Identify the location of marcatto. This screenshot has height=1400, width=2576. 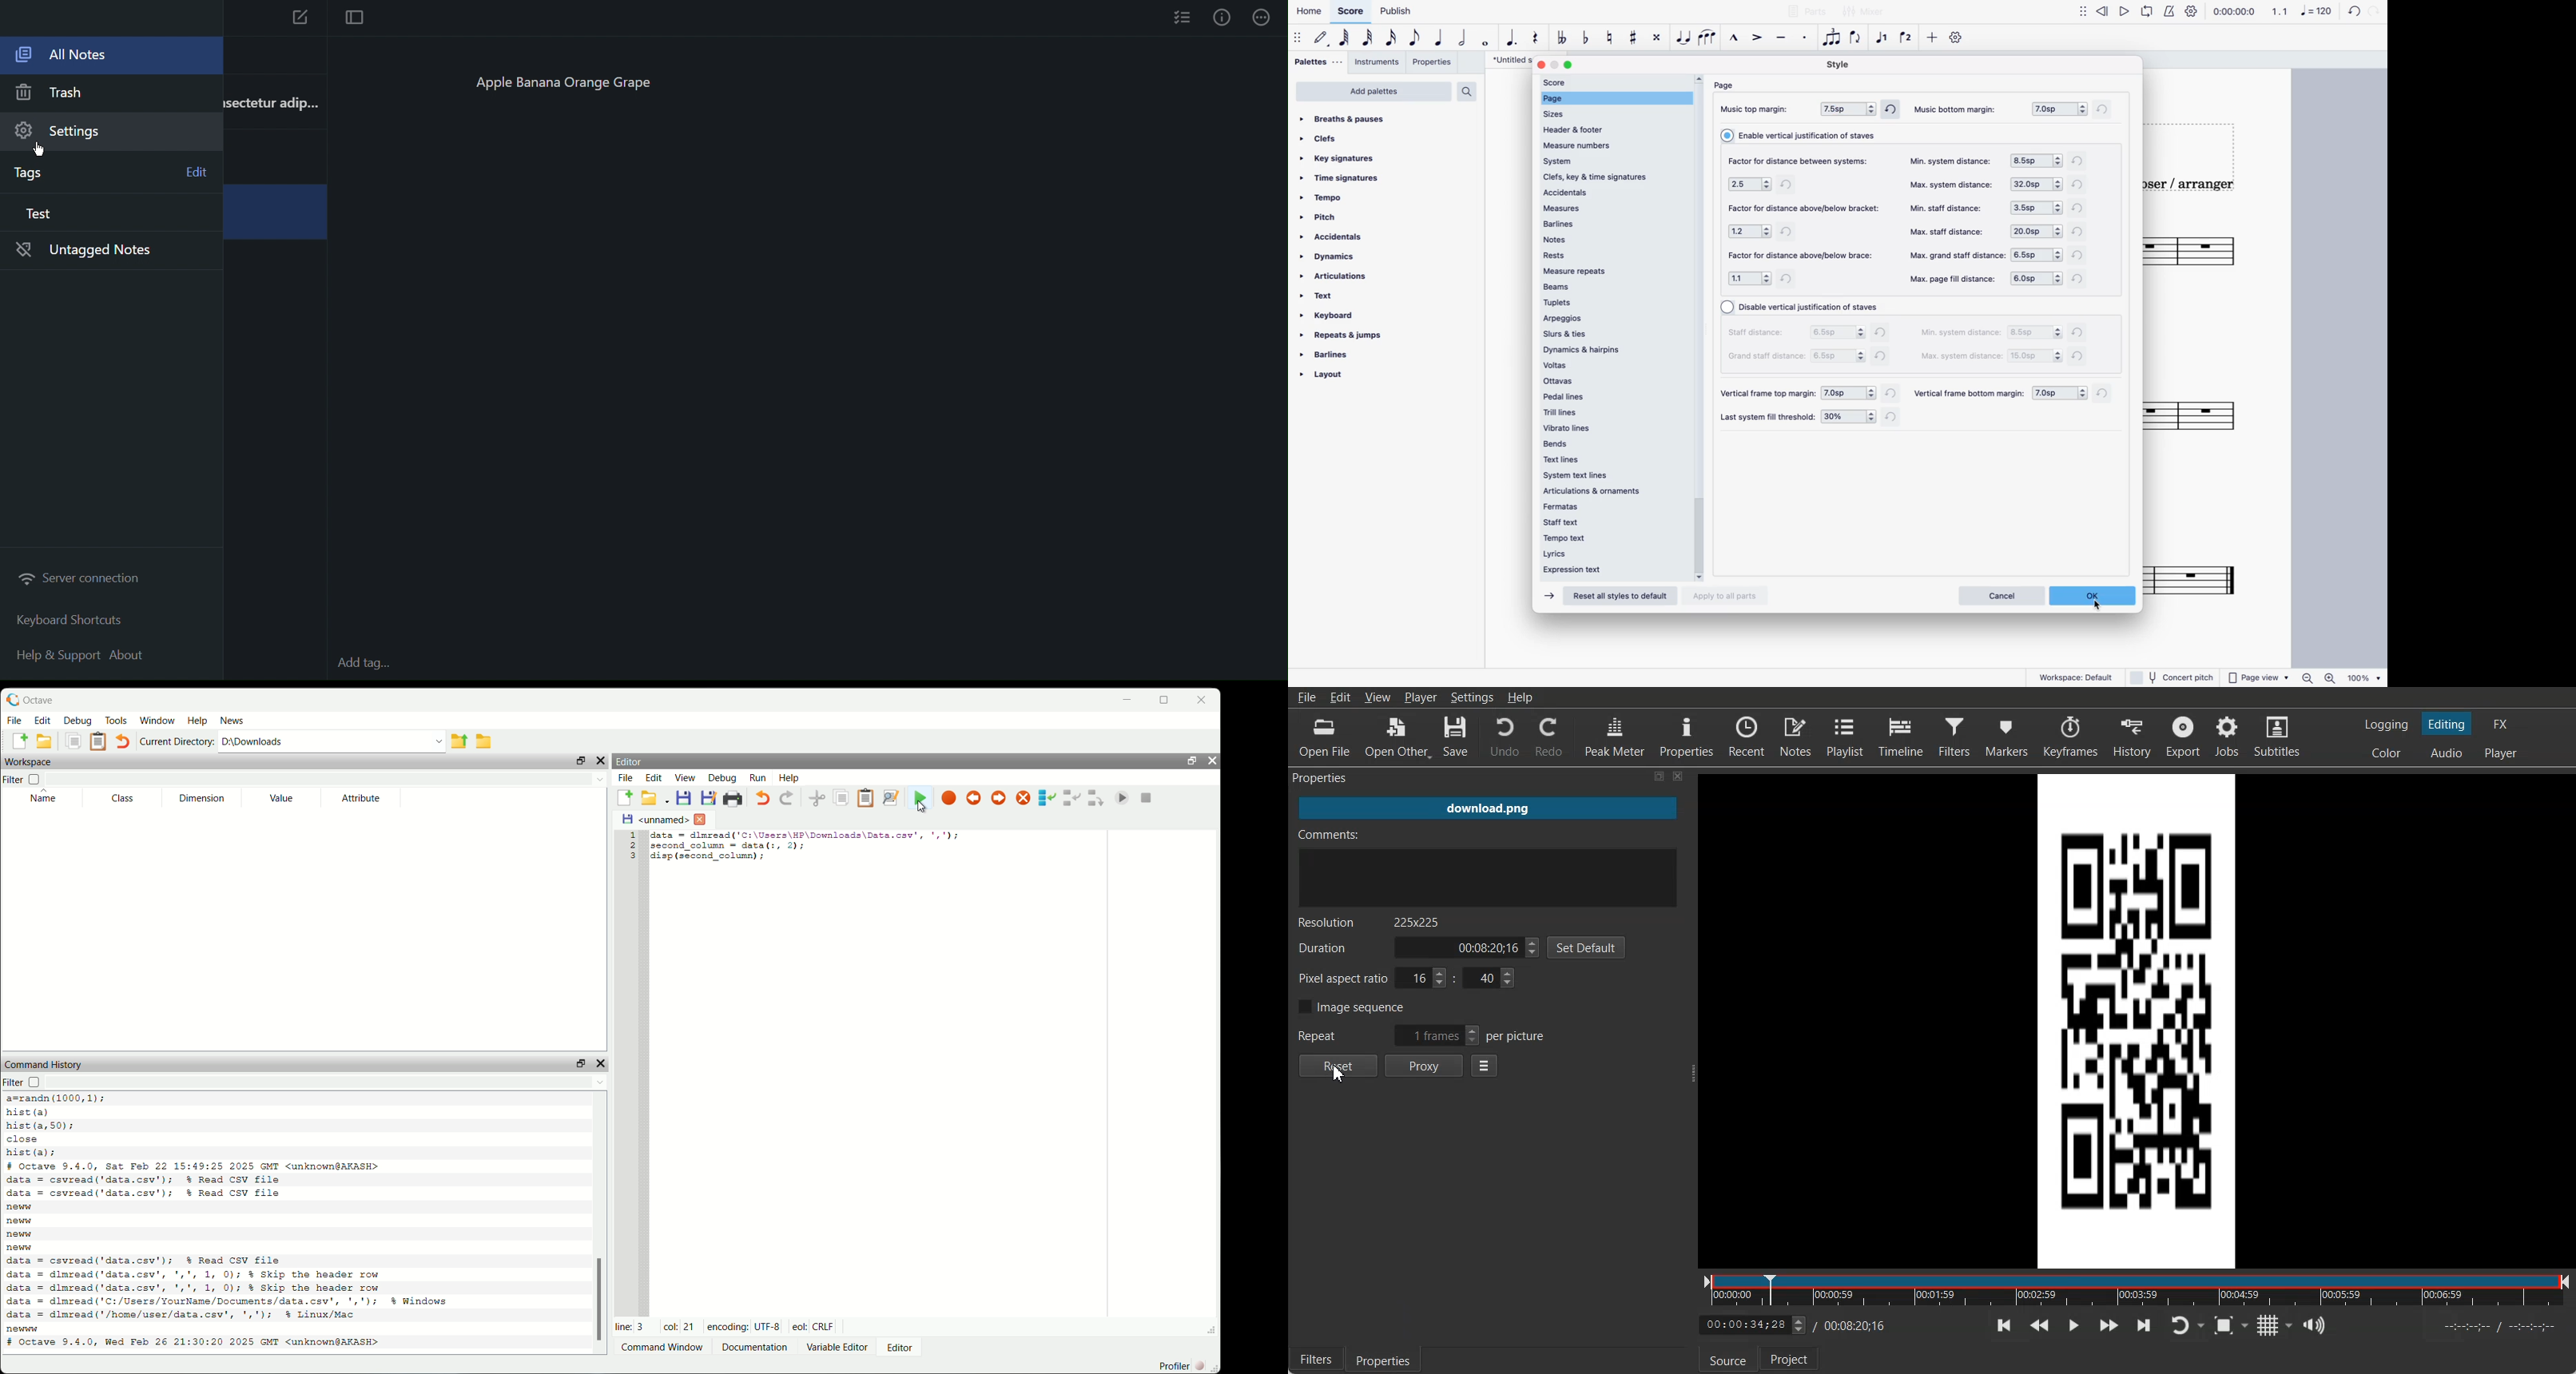
(1733, 39).